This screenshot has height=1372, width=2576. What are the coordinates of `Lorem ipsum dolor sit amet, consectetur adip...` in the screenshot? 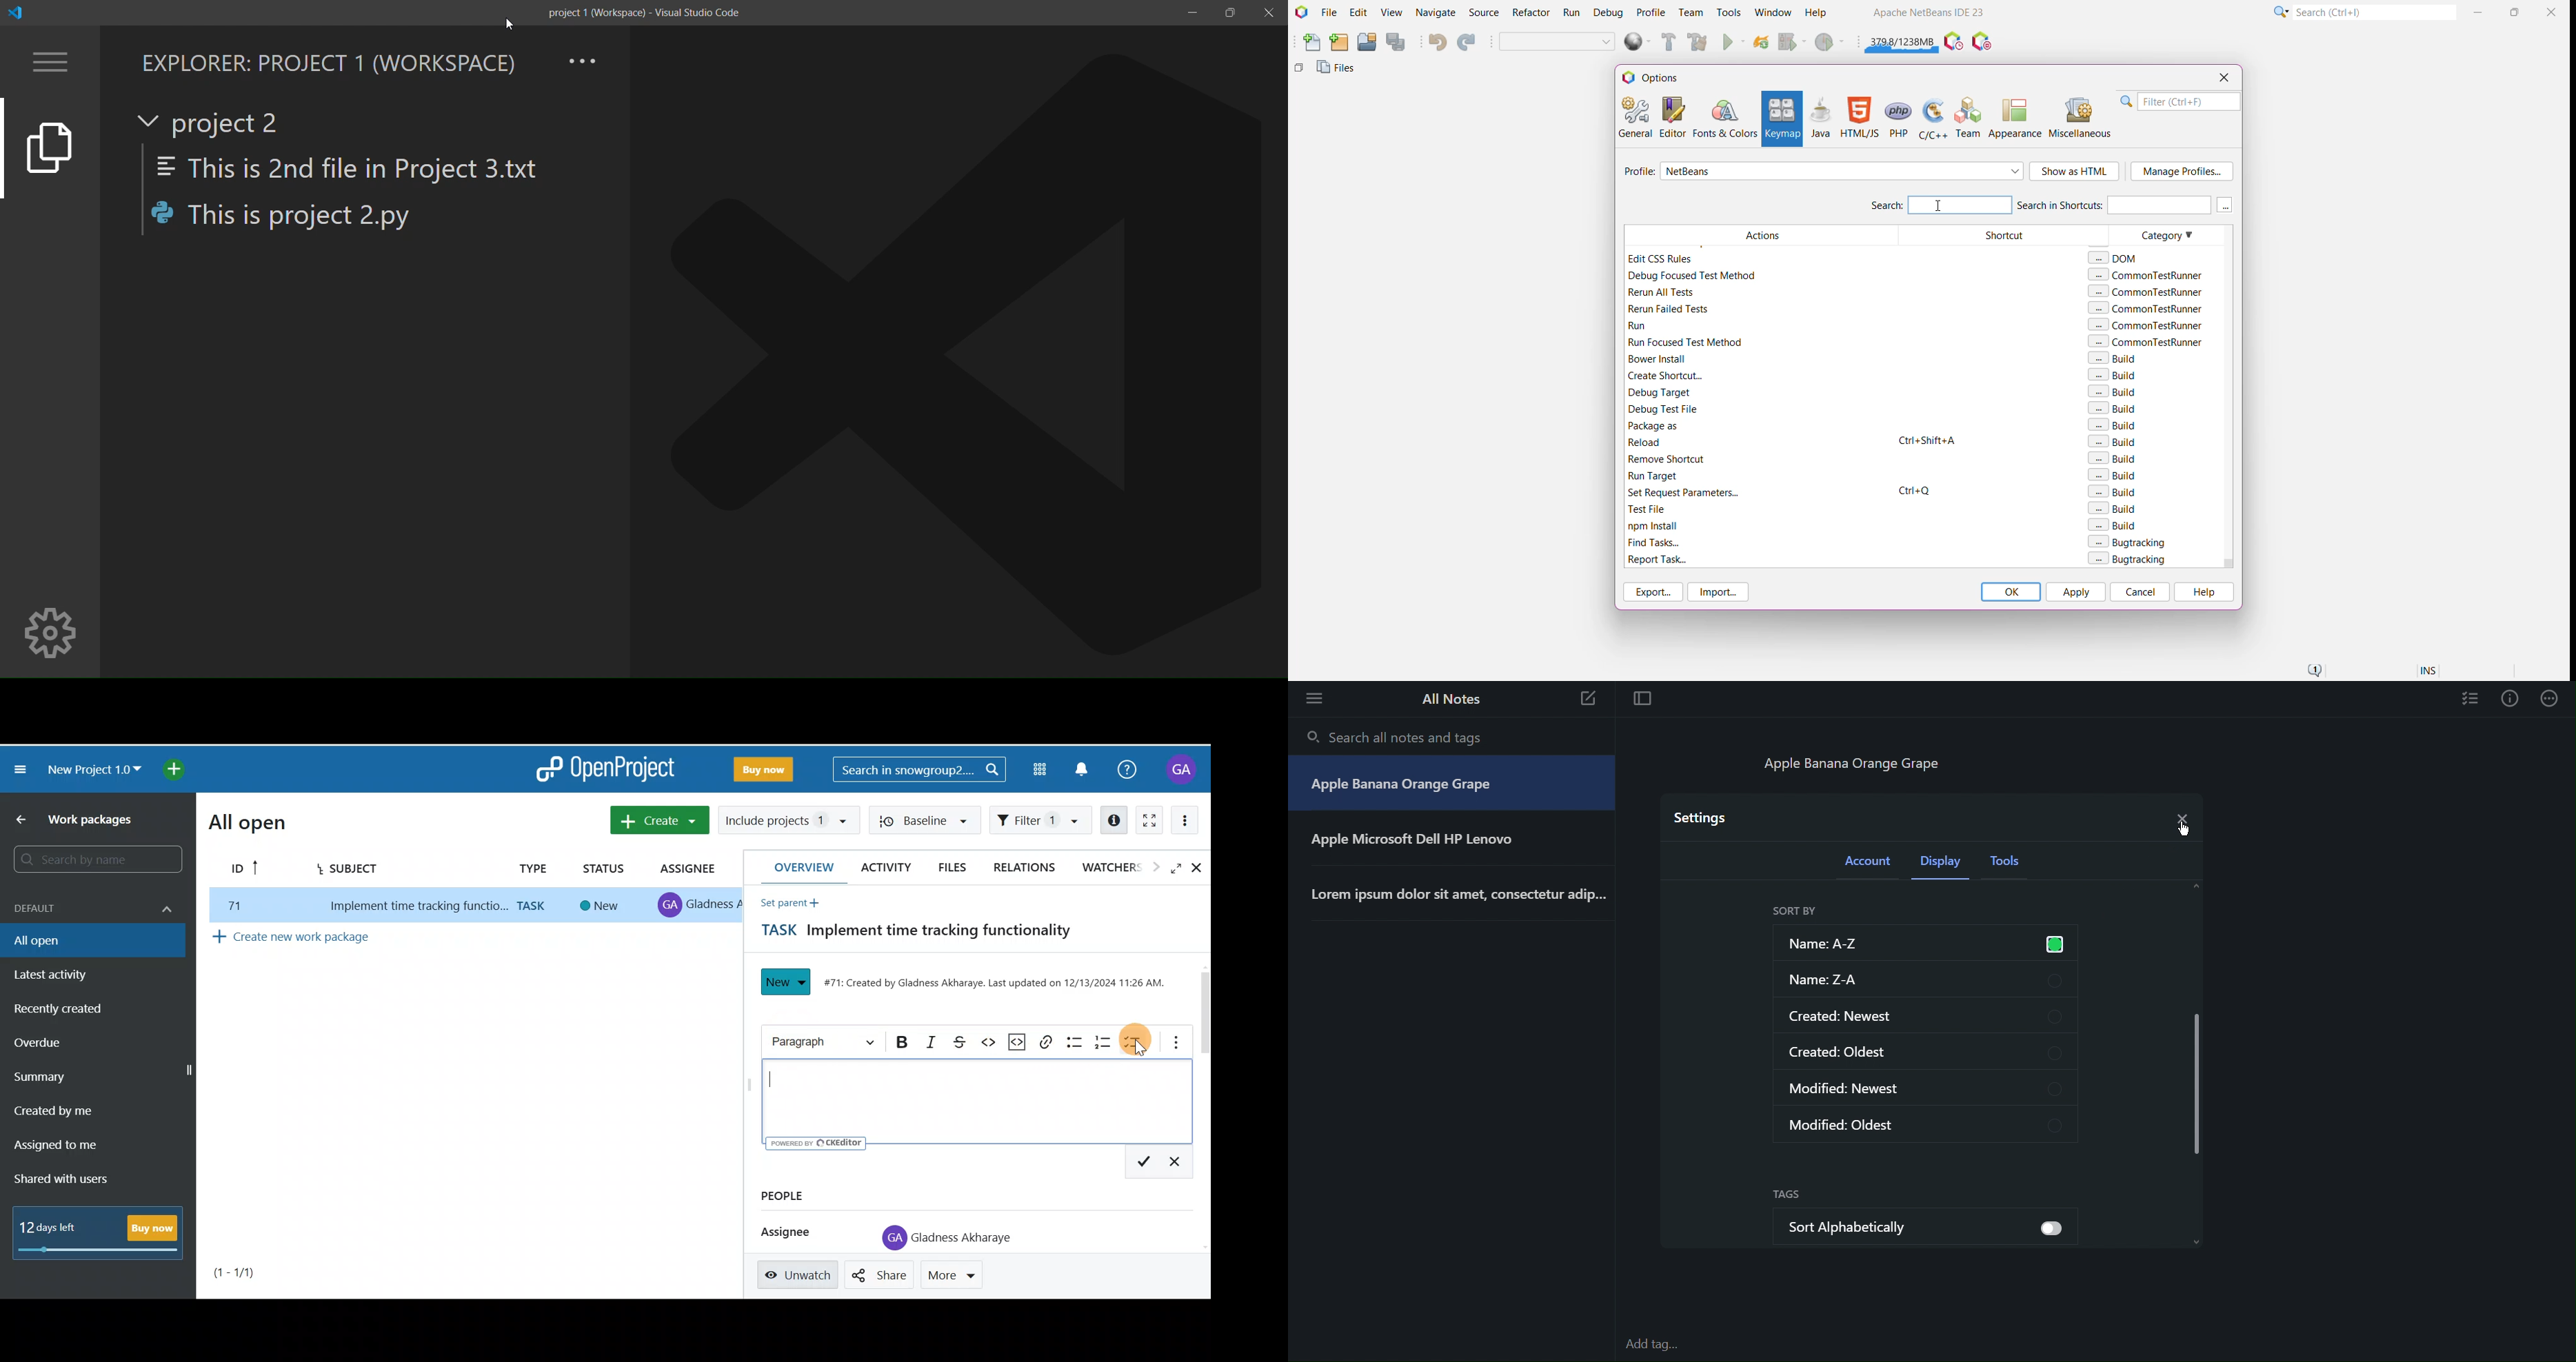 It's located at (1462, 895).